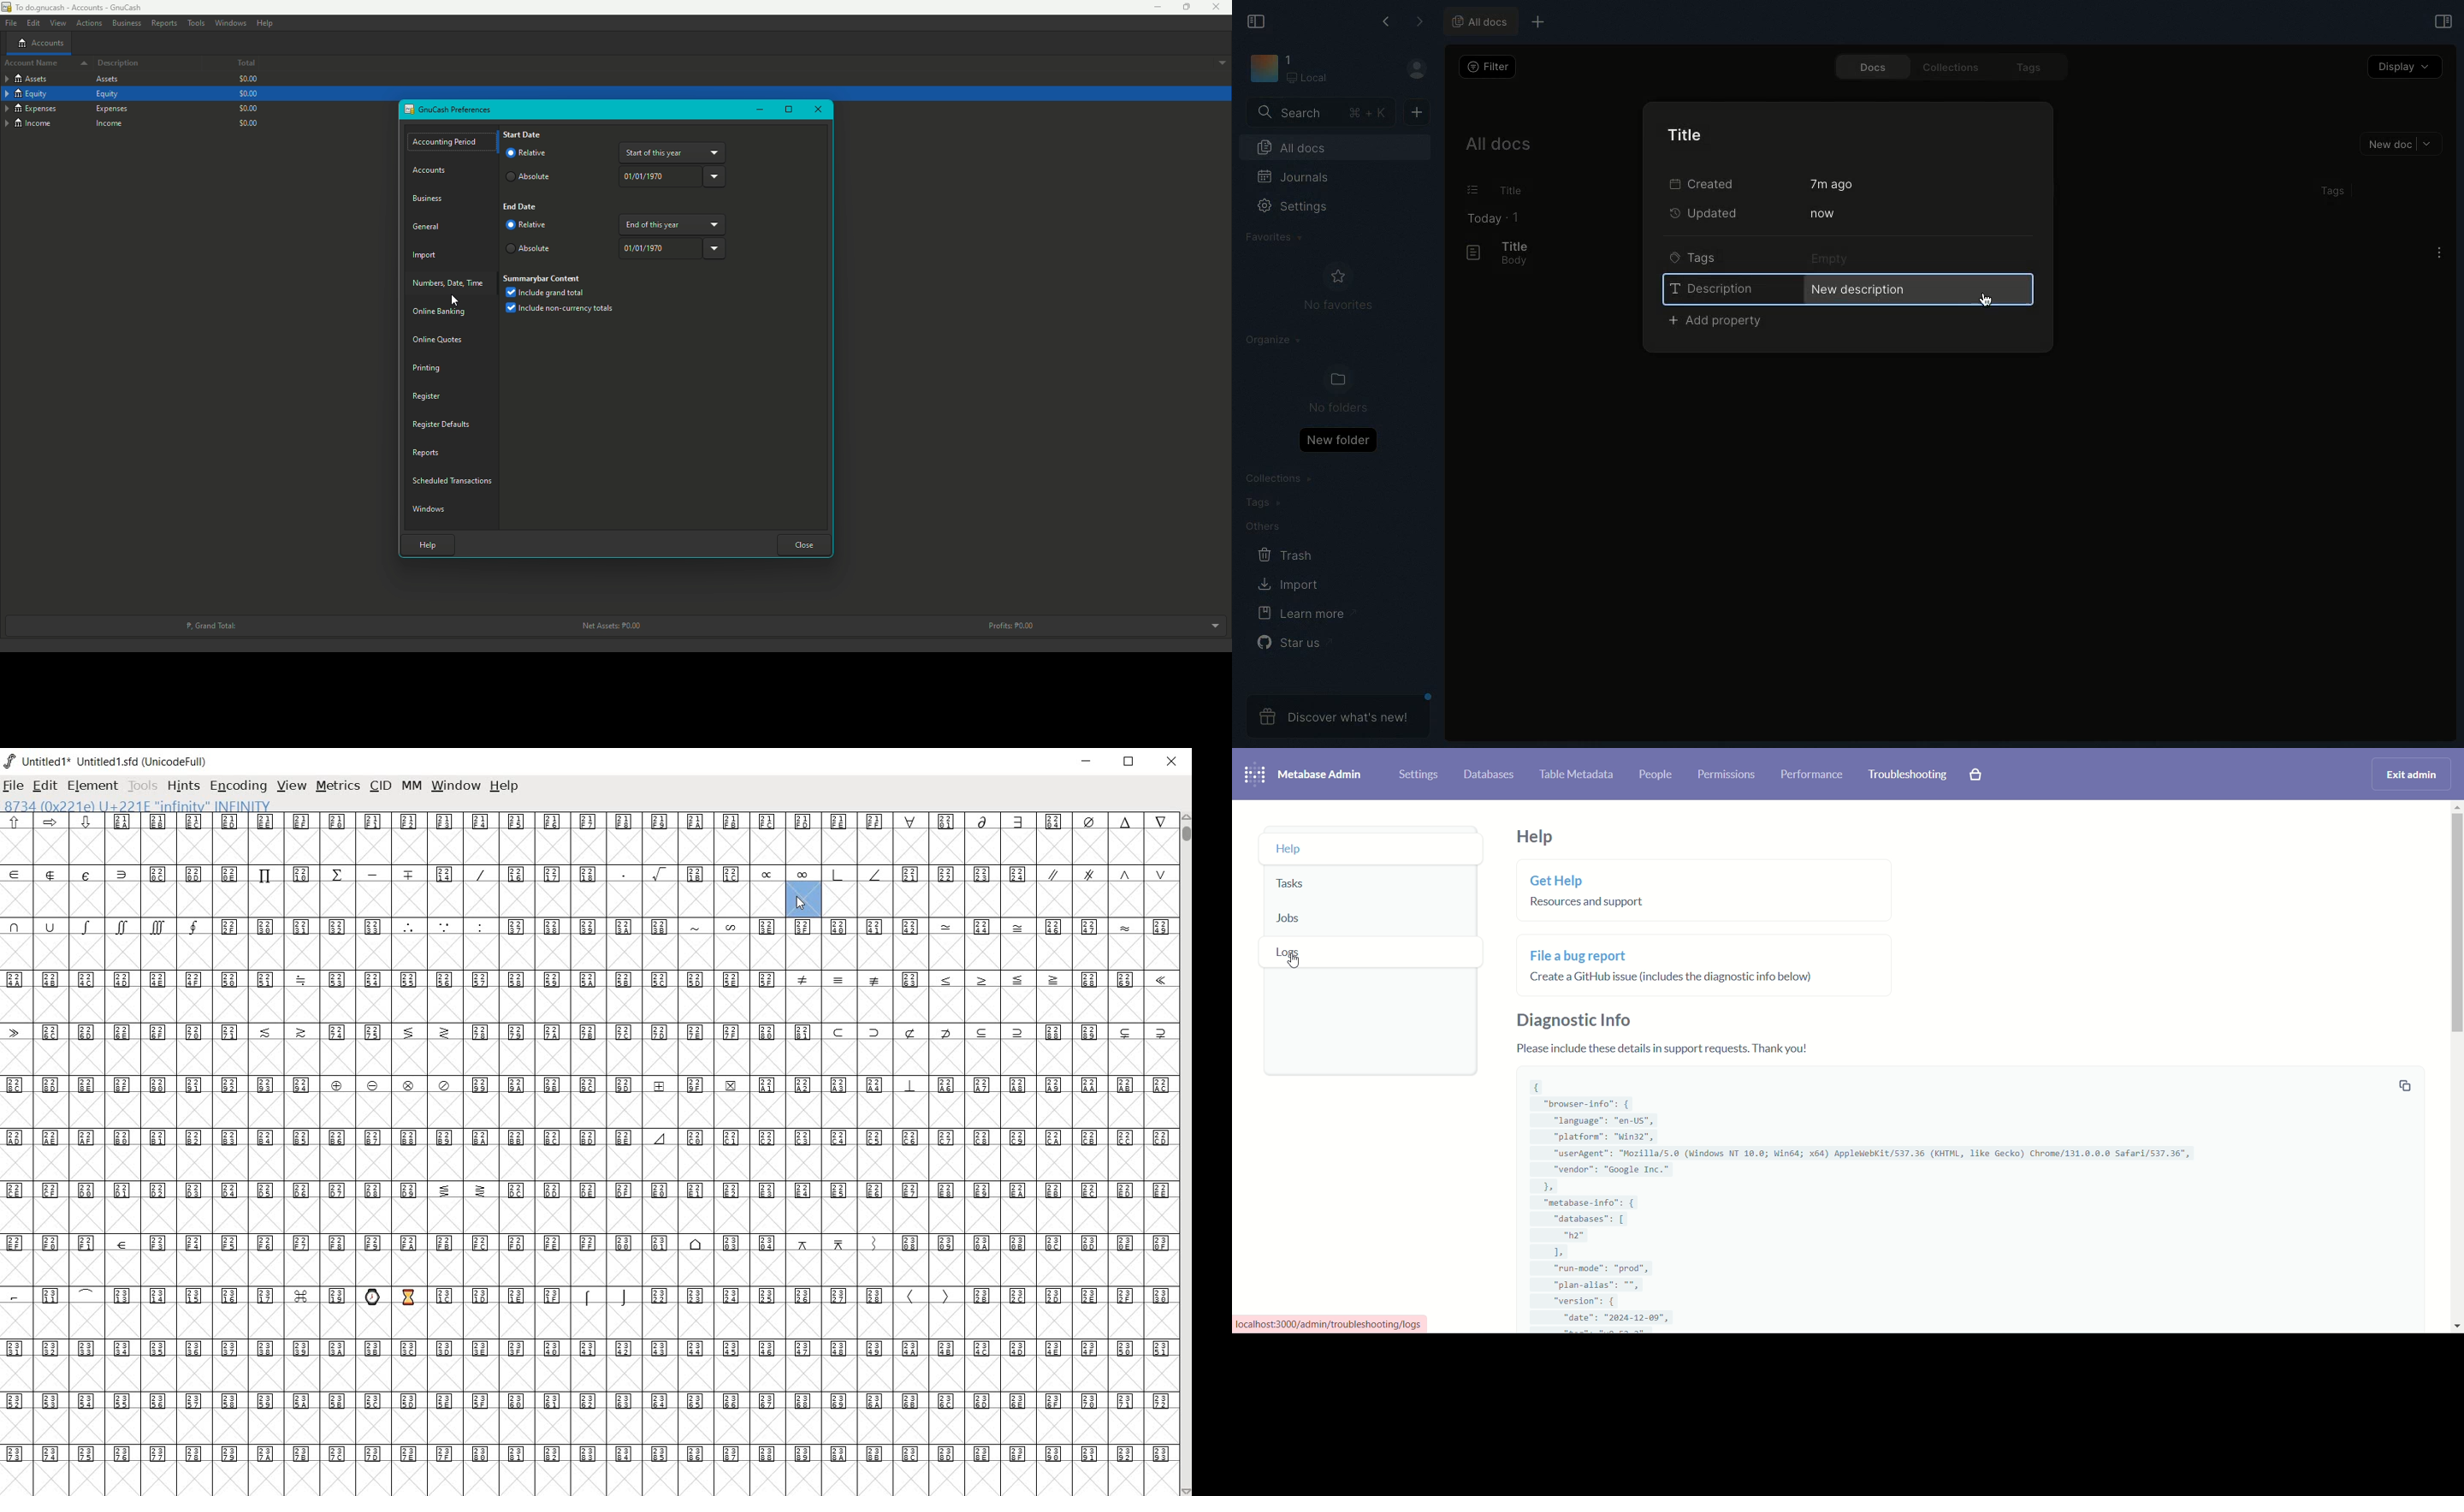  What do you see at coordinates (231, 22) in the screenshot?
I see `Windows` at bounding box center [231, 22].